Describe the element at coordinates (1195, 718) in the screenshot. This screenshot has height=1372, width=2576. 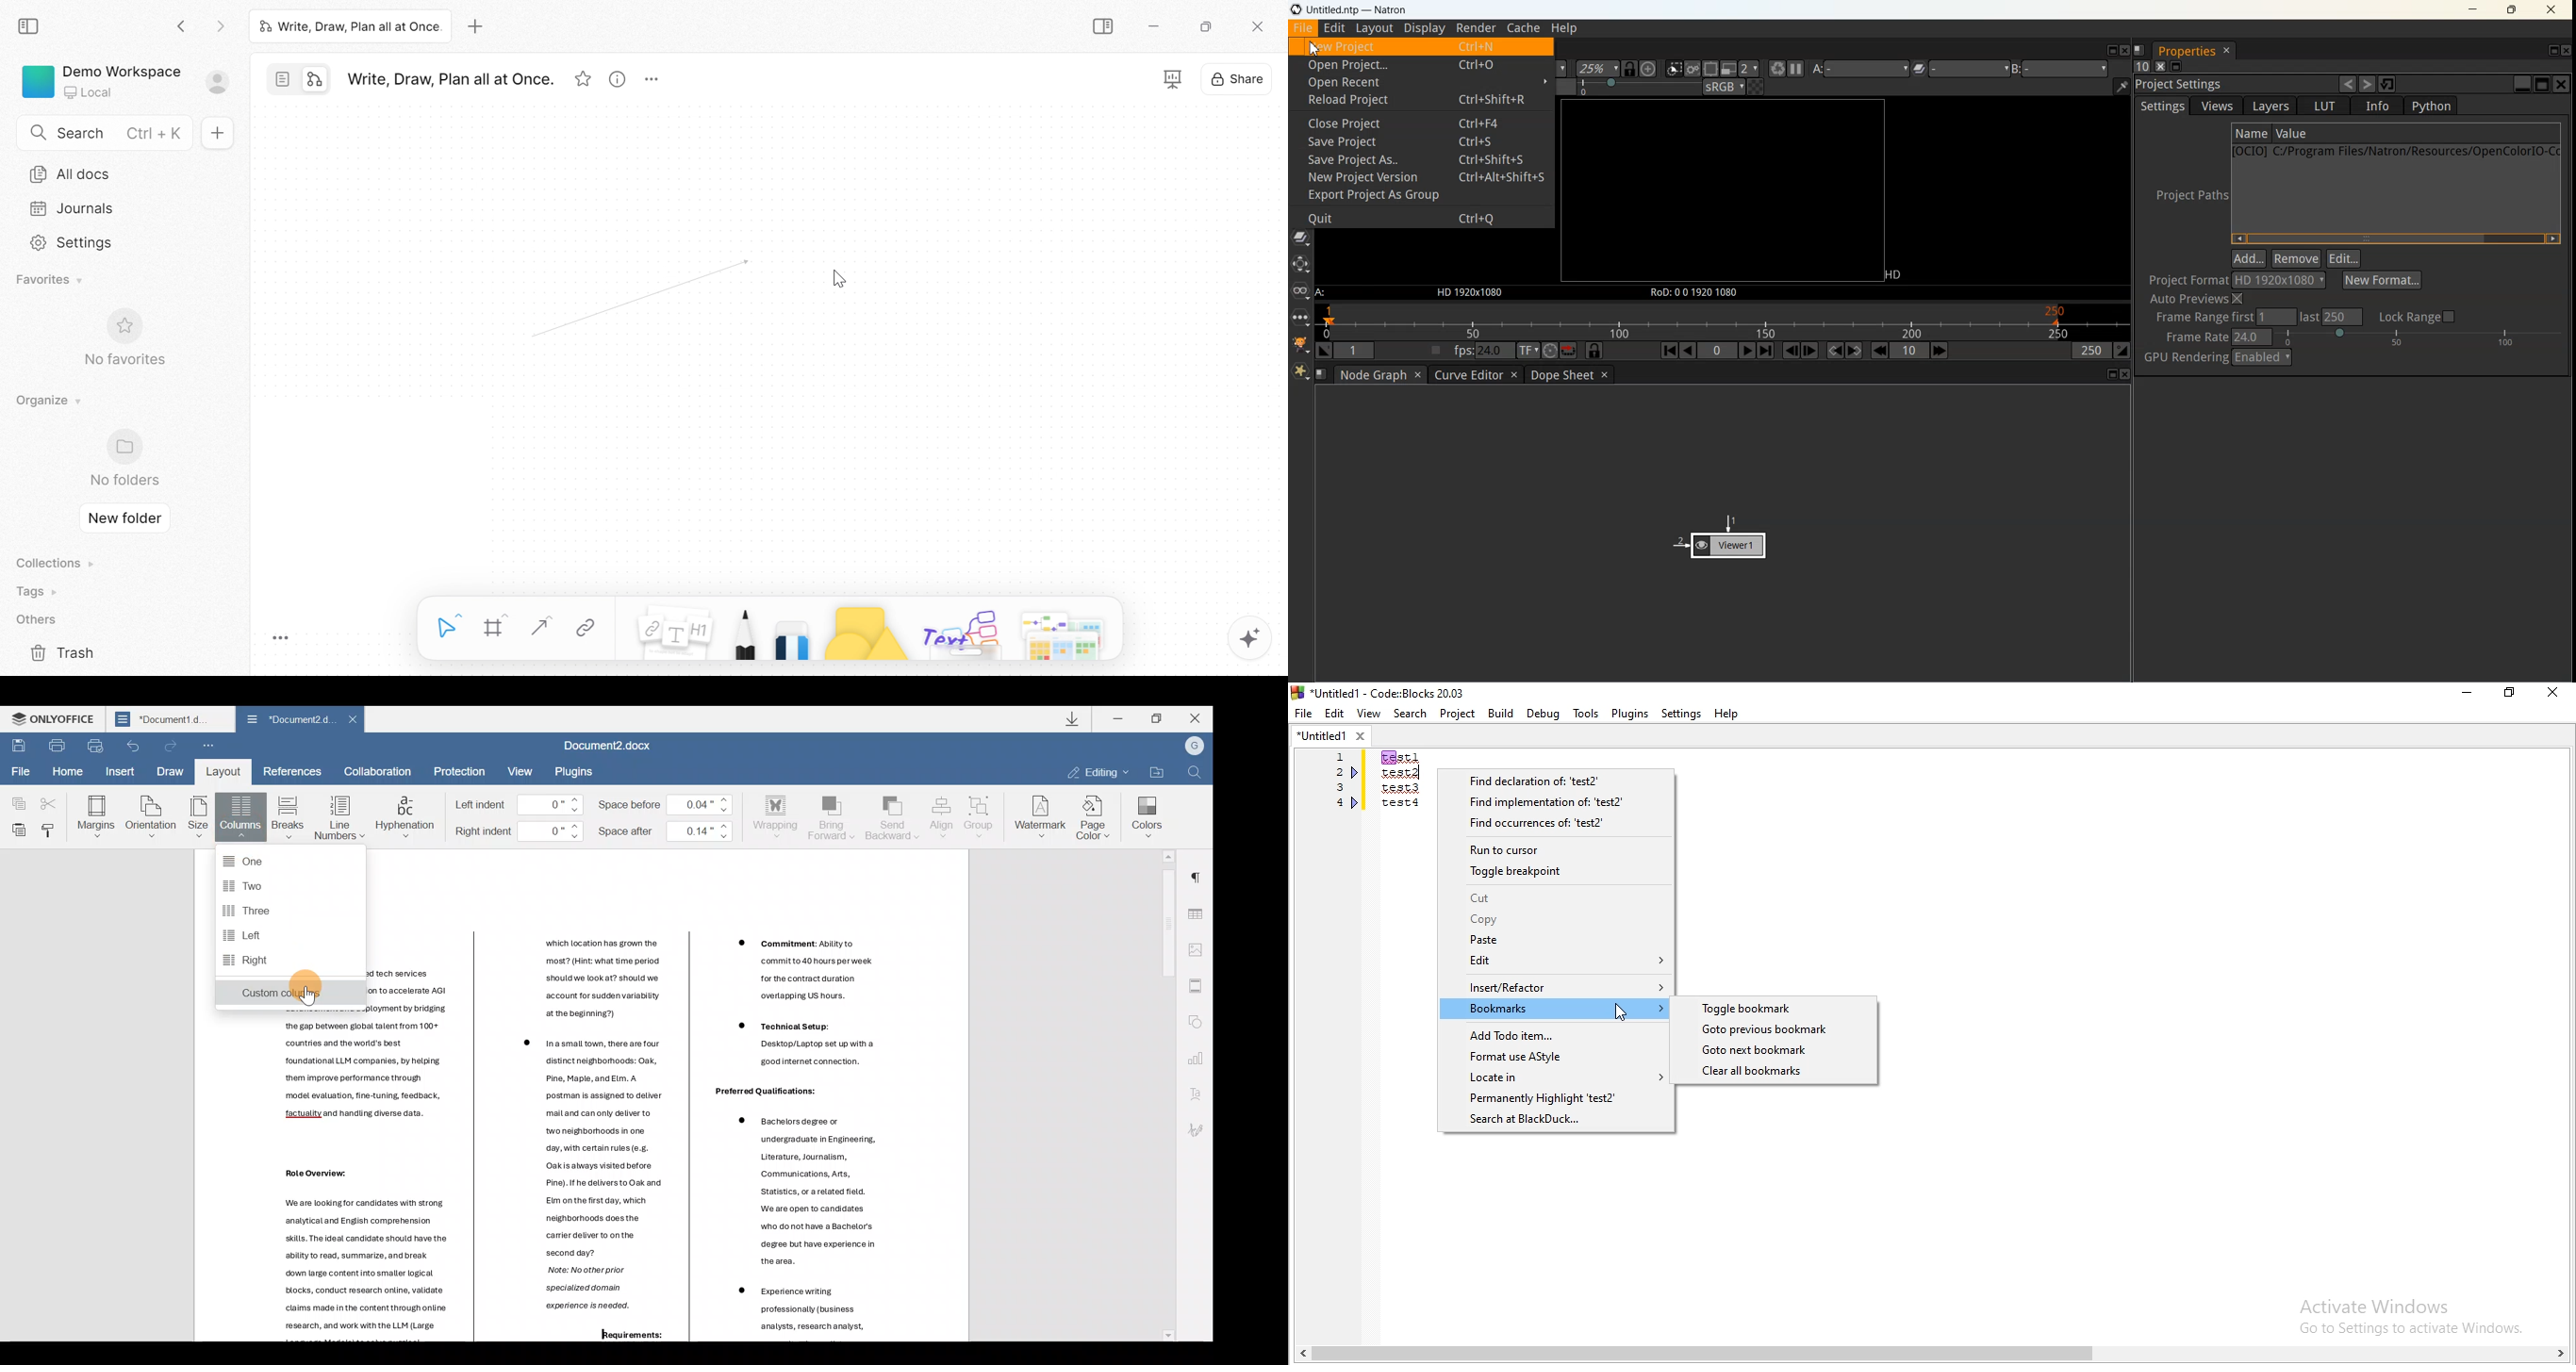
I see `Close` at that location.